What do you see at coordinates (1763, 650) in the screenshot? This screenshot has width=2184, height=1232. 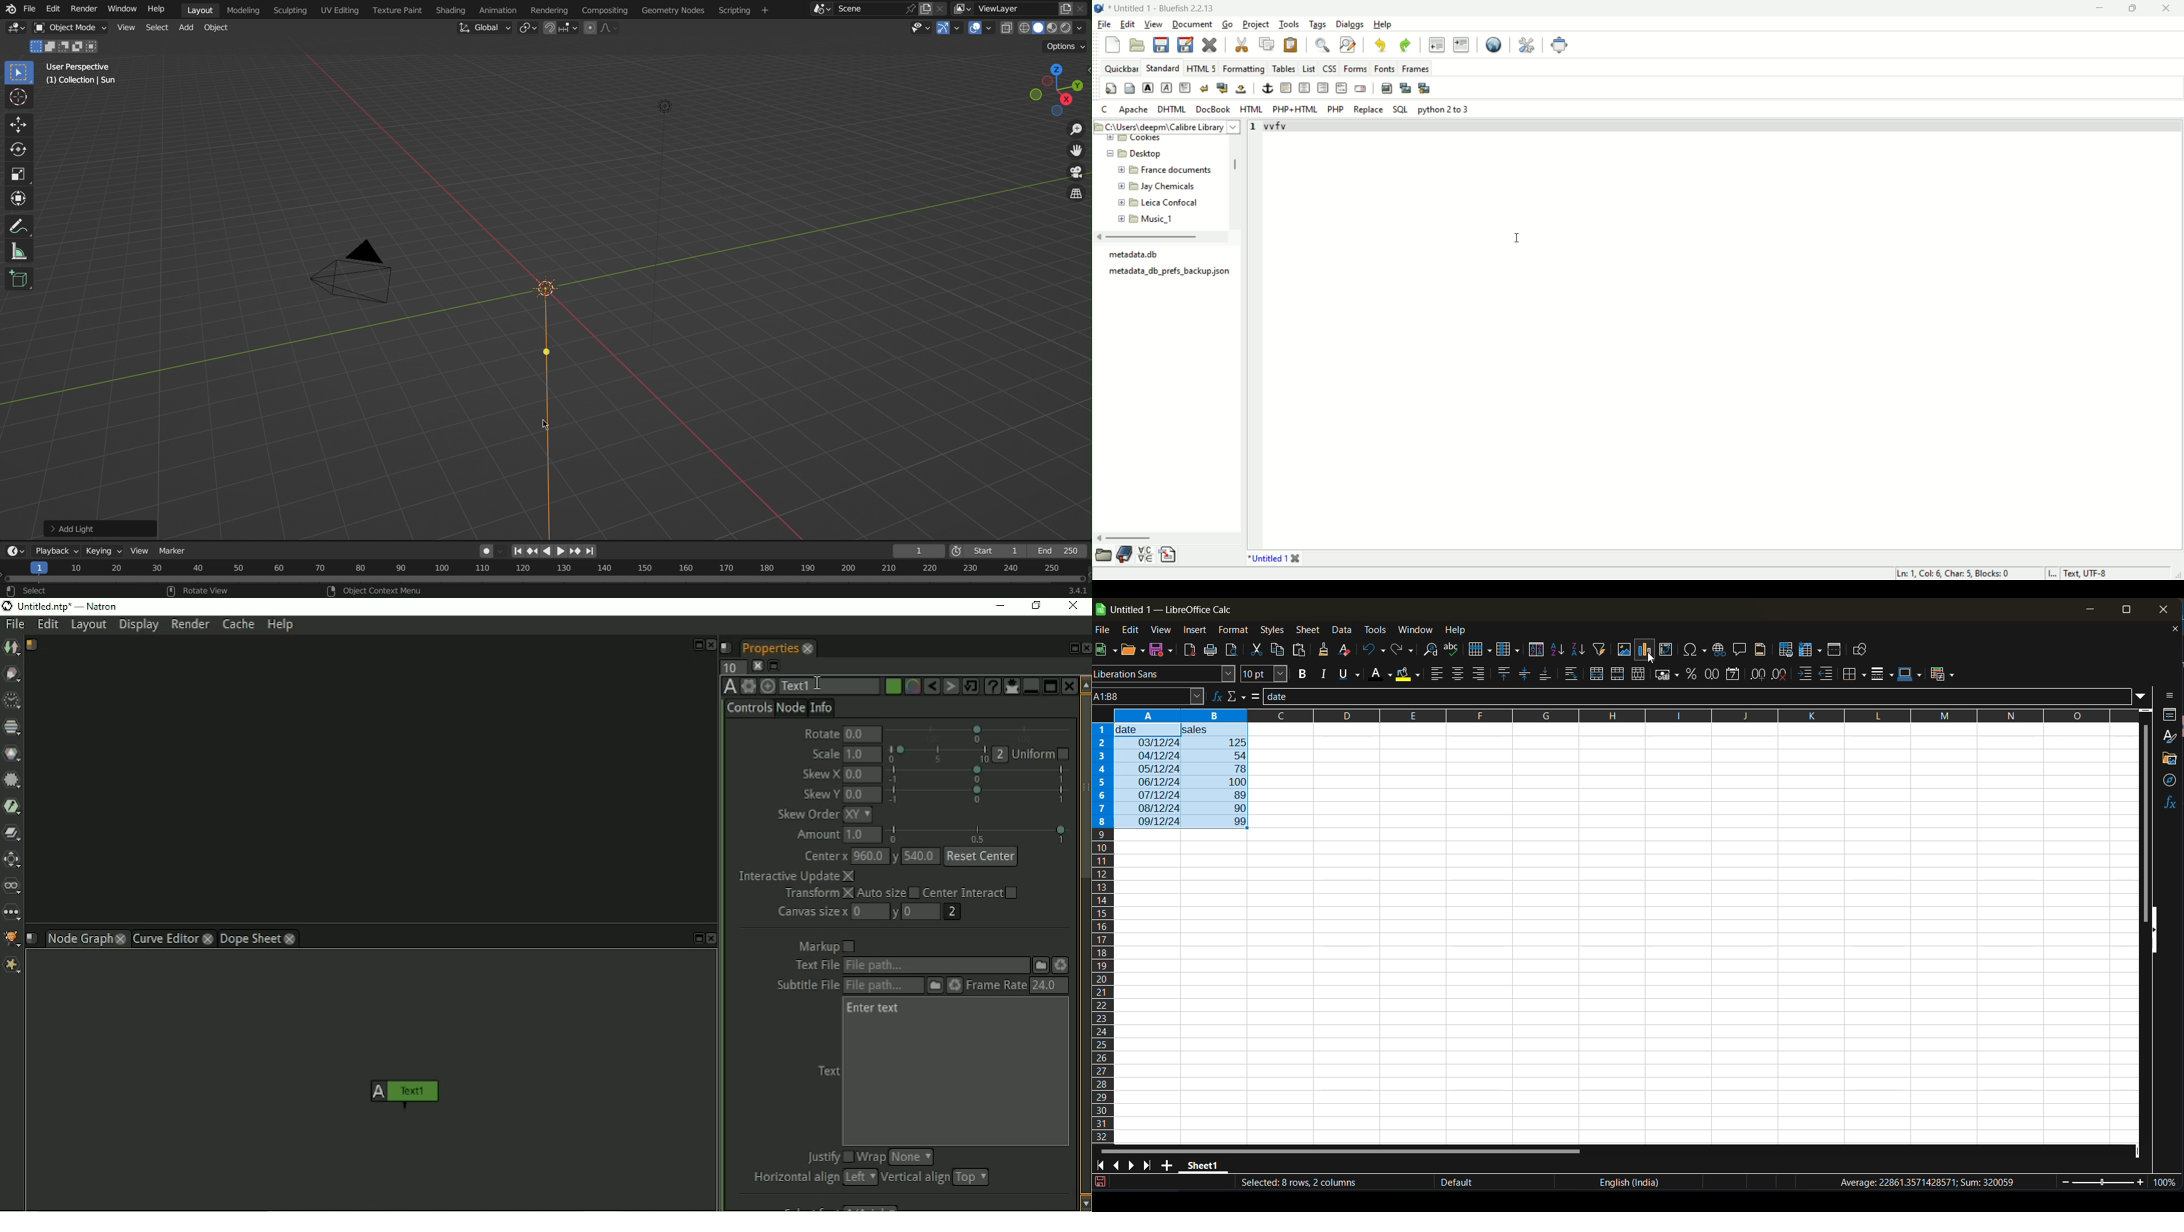 I see `headers and footers` at bounding box center [1763, 650].